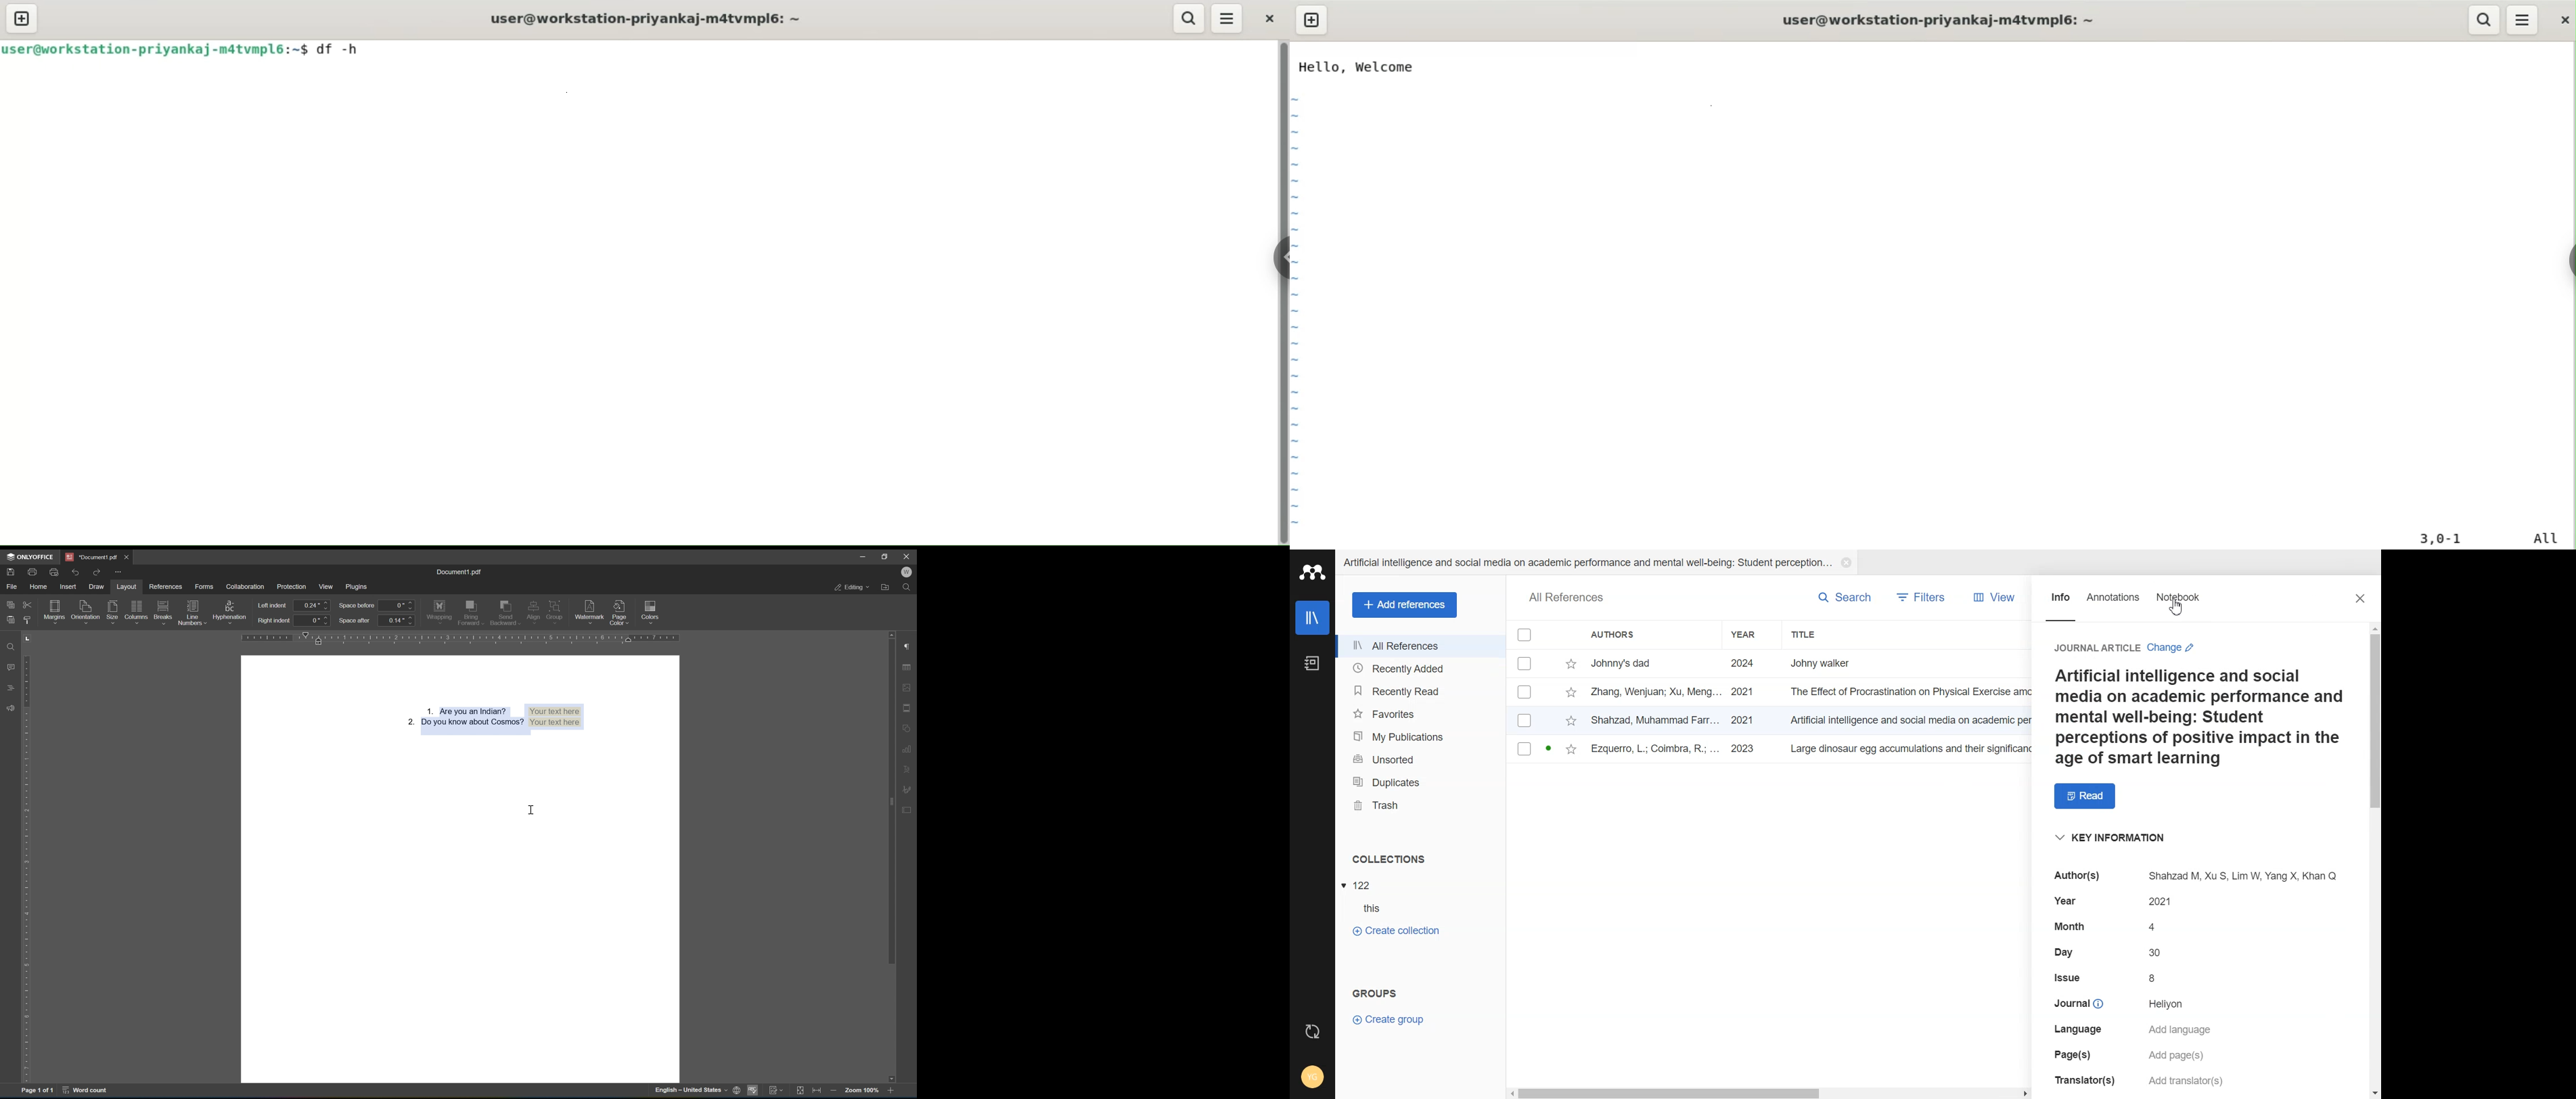 This screenshot has width=2576, height=1120. I want to click on space before, so click(357, 606).